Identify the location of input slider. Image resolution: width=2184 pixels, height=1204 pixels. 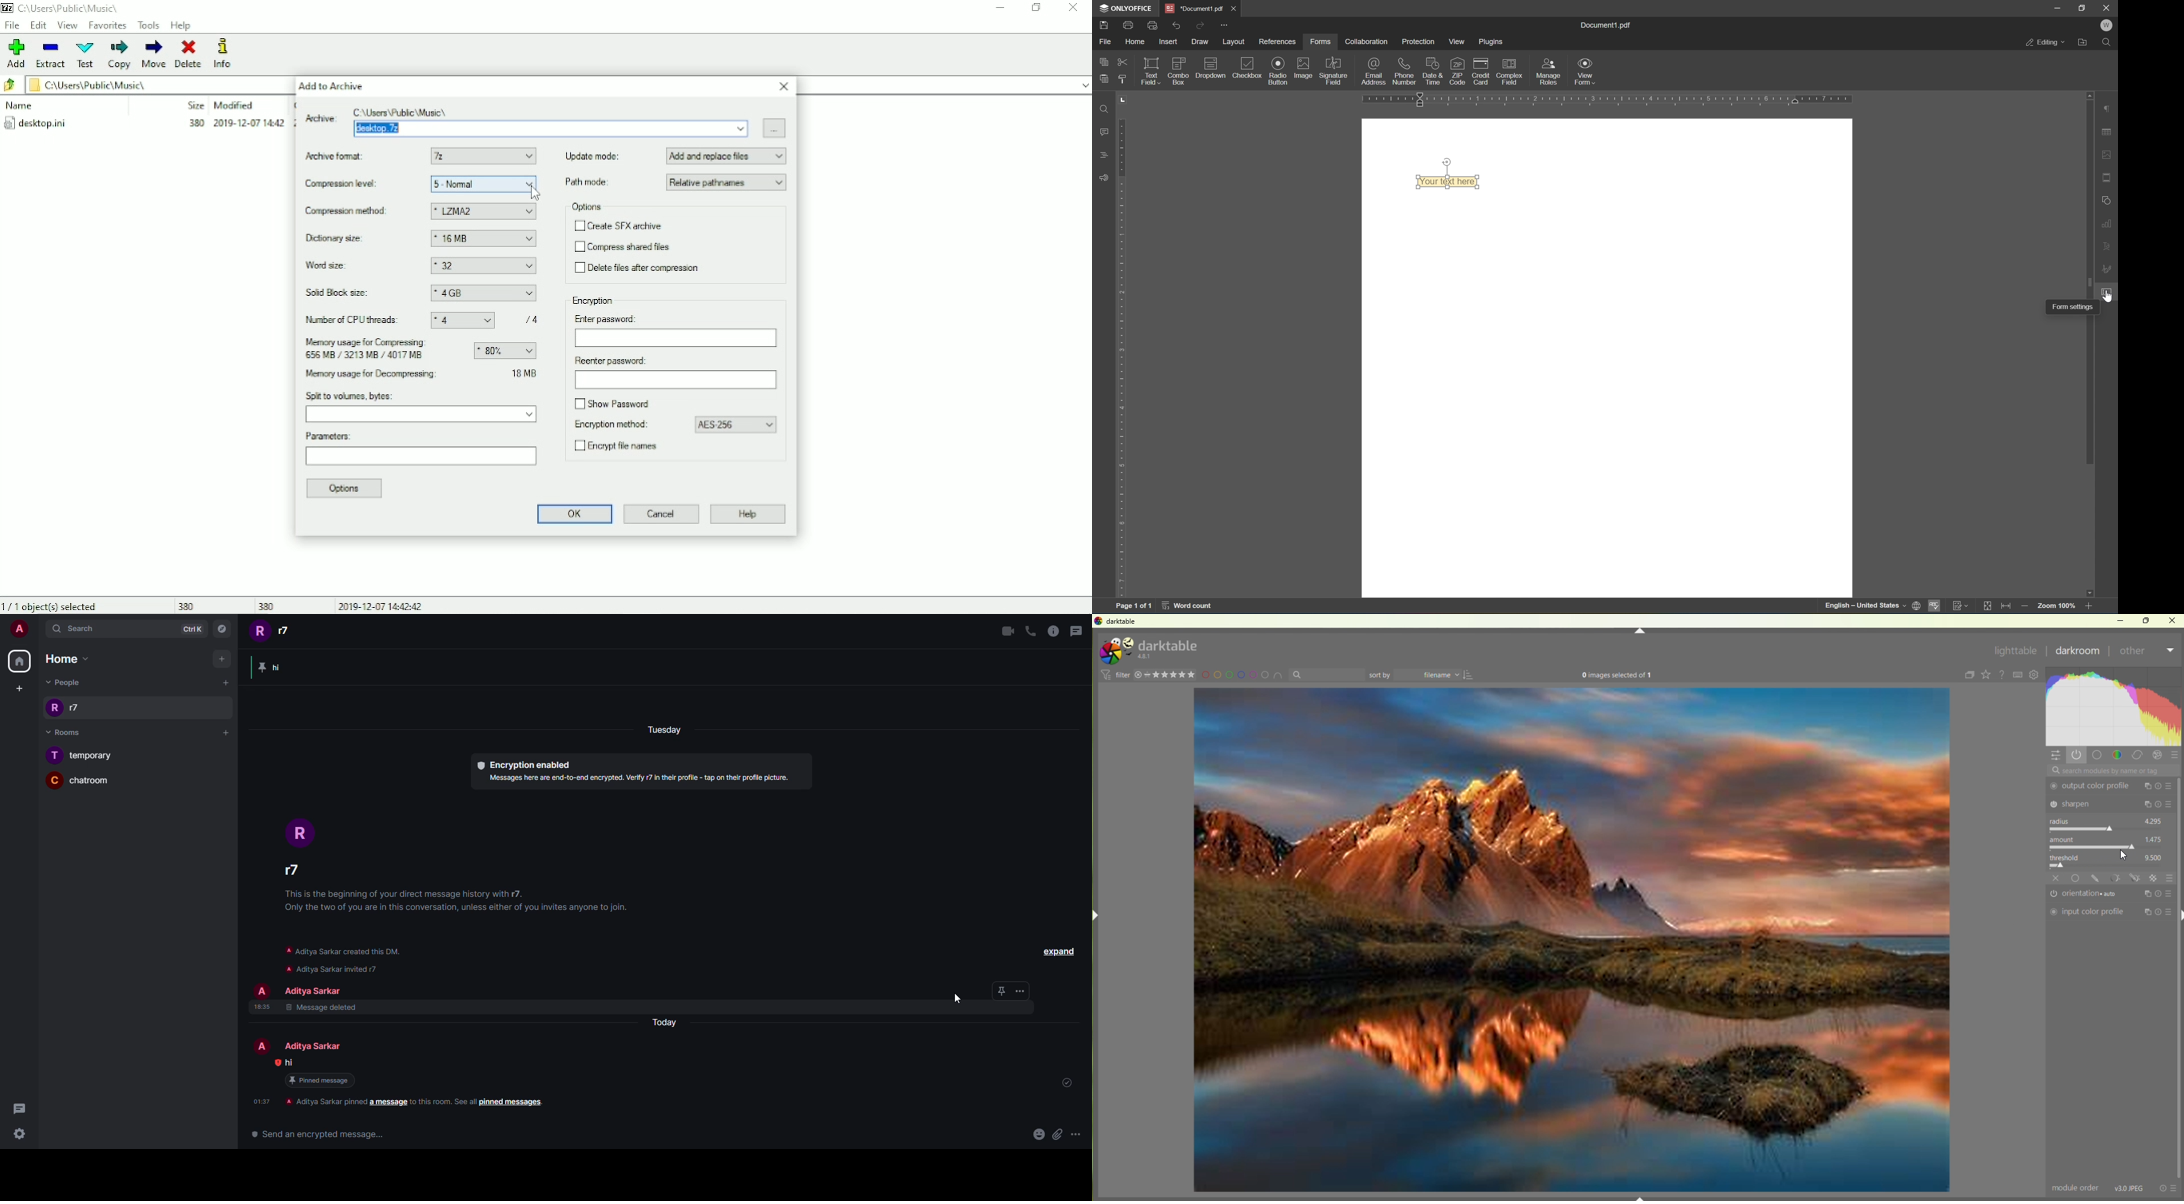
(2108, 829).